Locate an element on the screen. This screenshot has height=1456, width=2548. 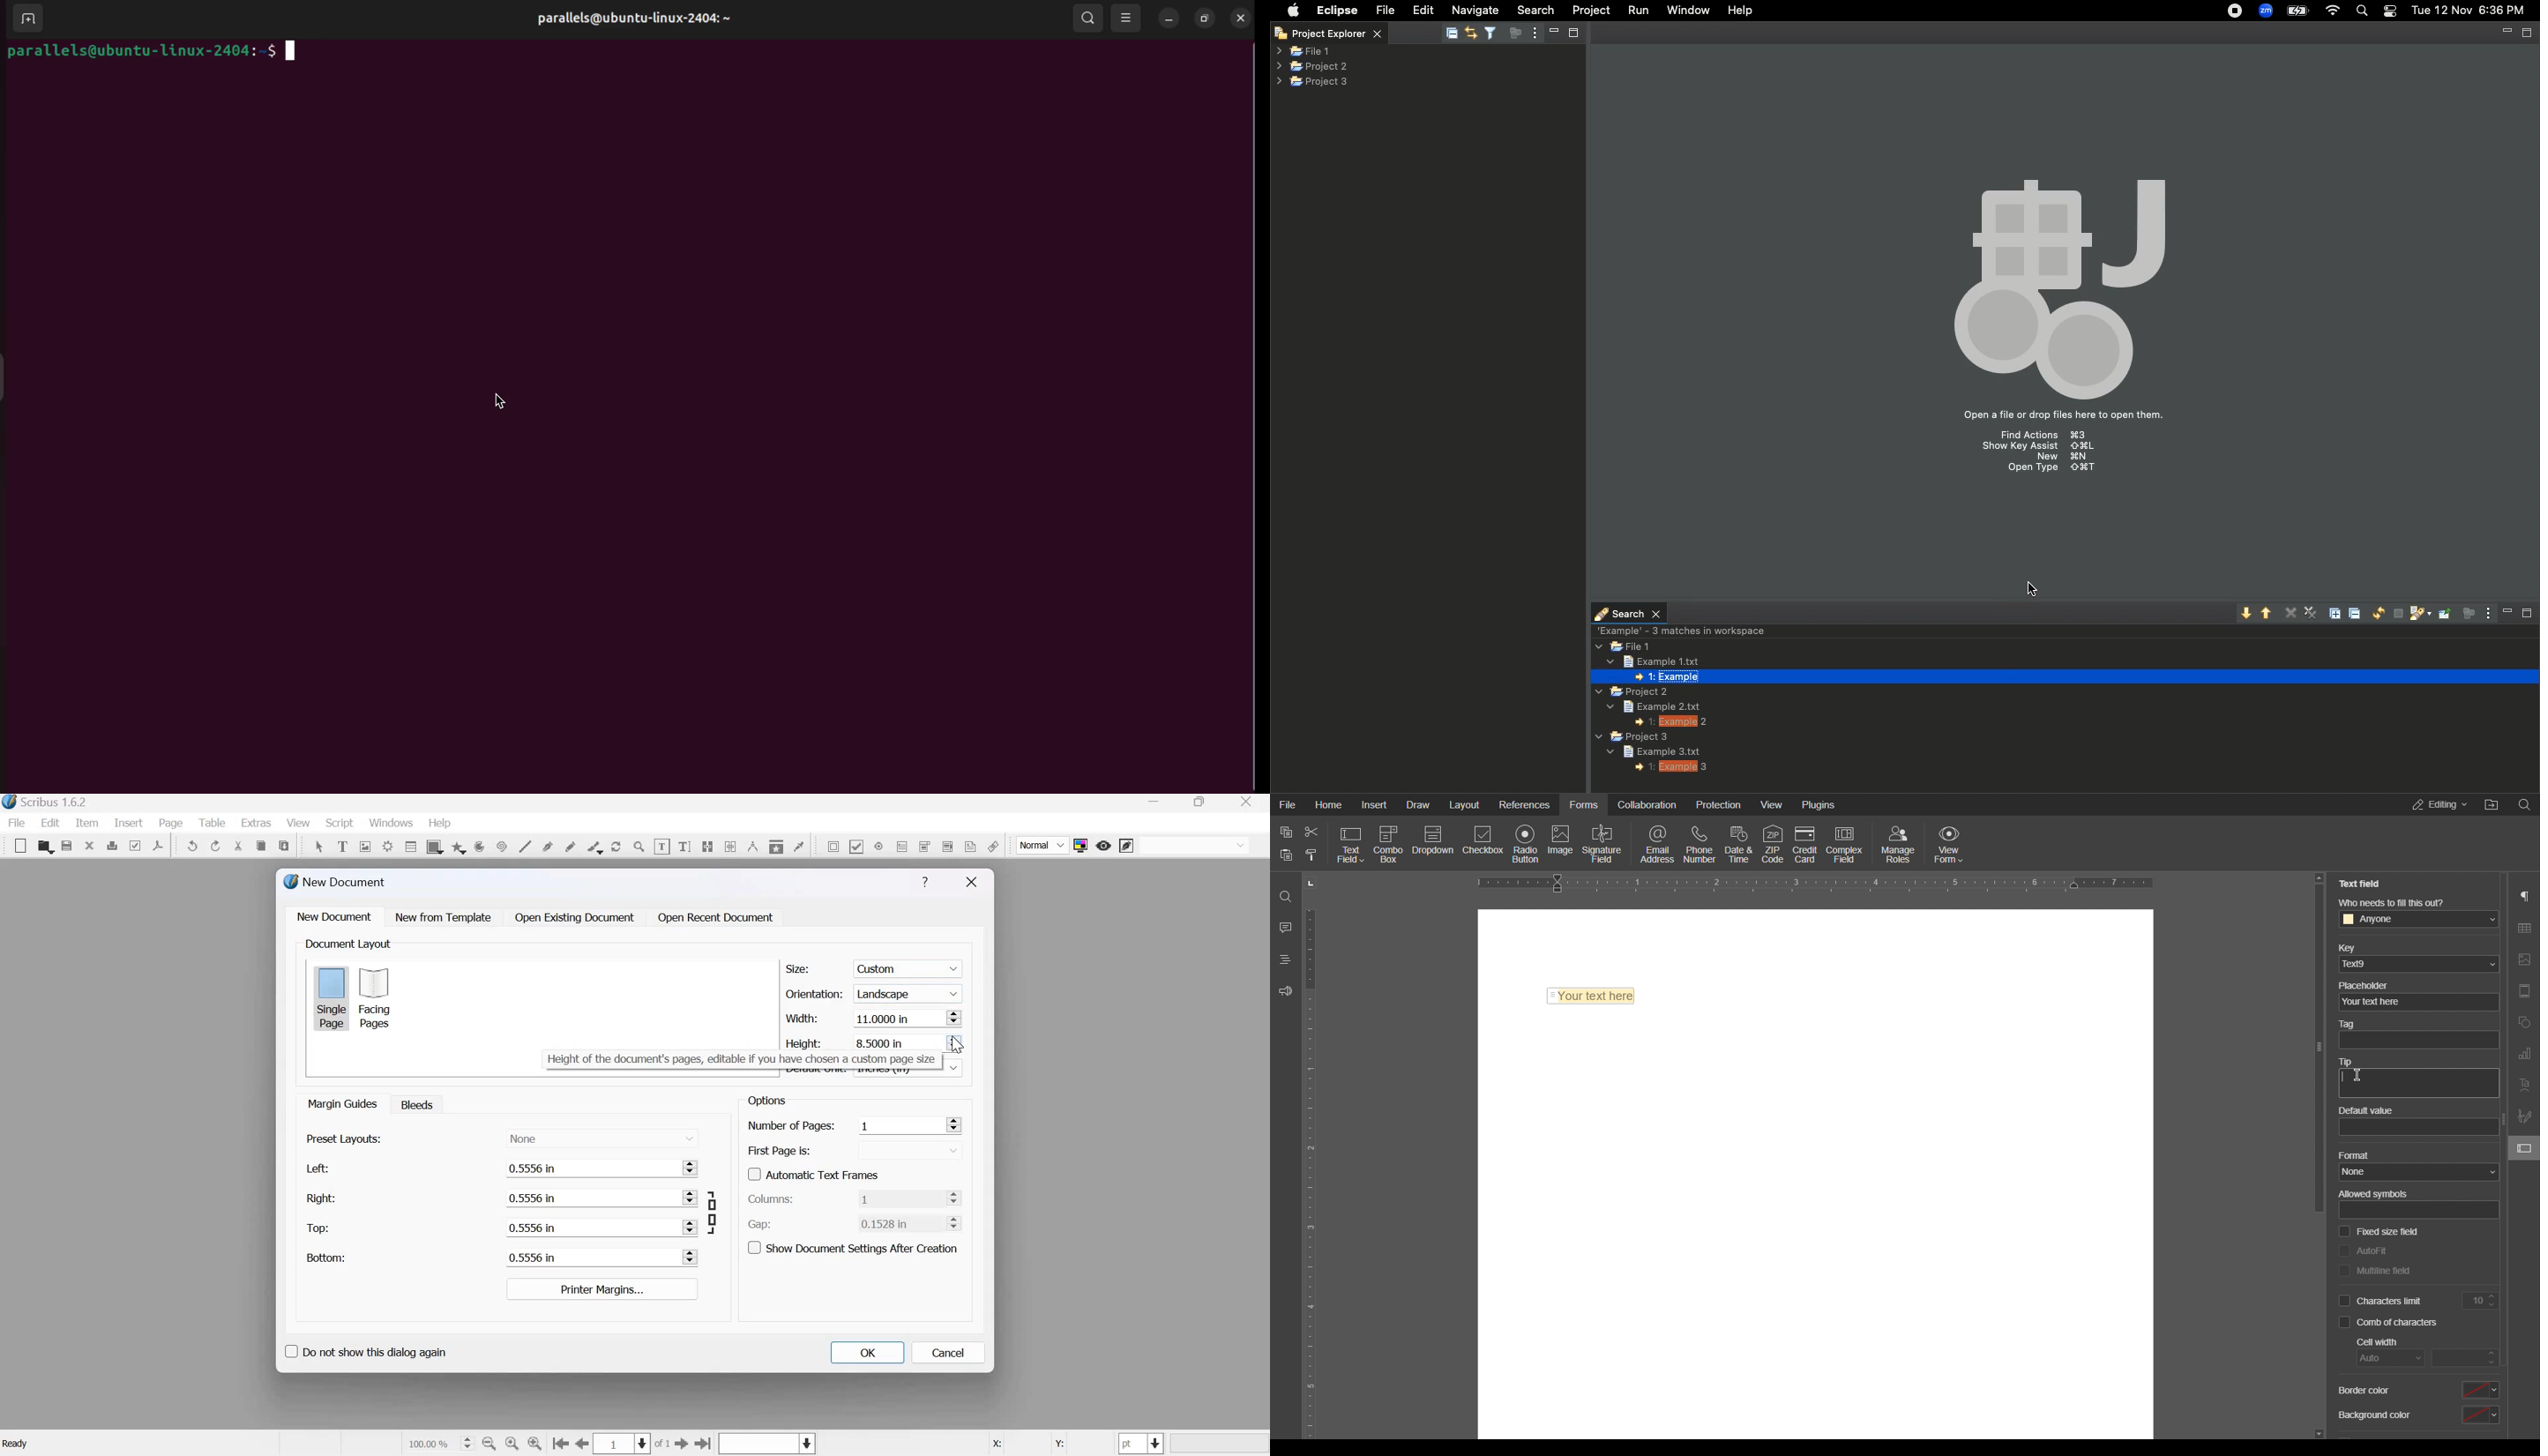
Scribus 1.6.2 - [Document-1] is located at coordinates (48, 803).